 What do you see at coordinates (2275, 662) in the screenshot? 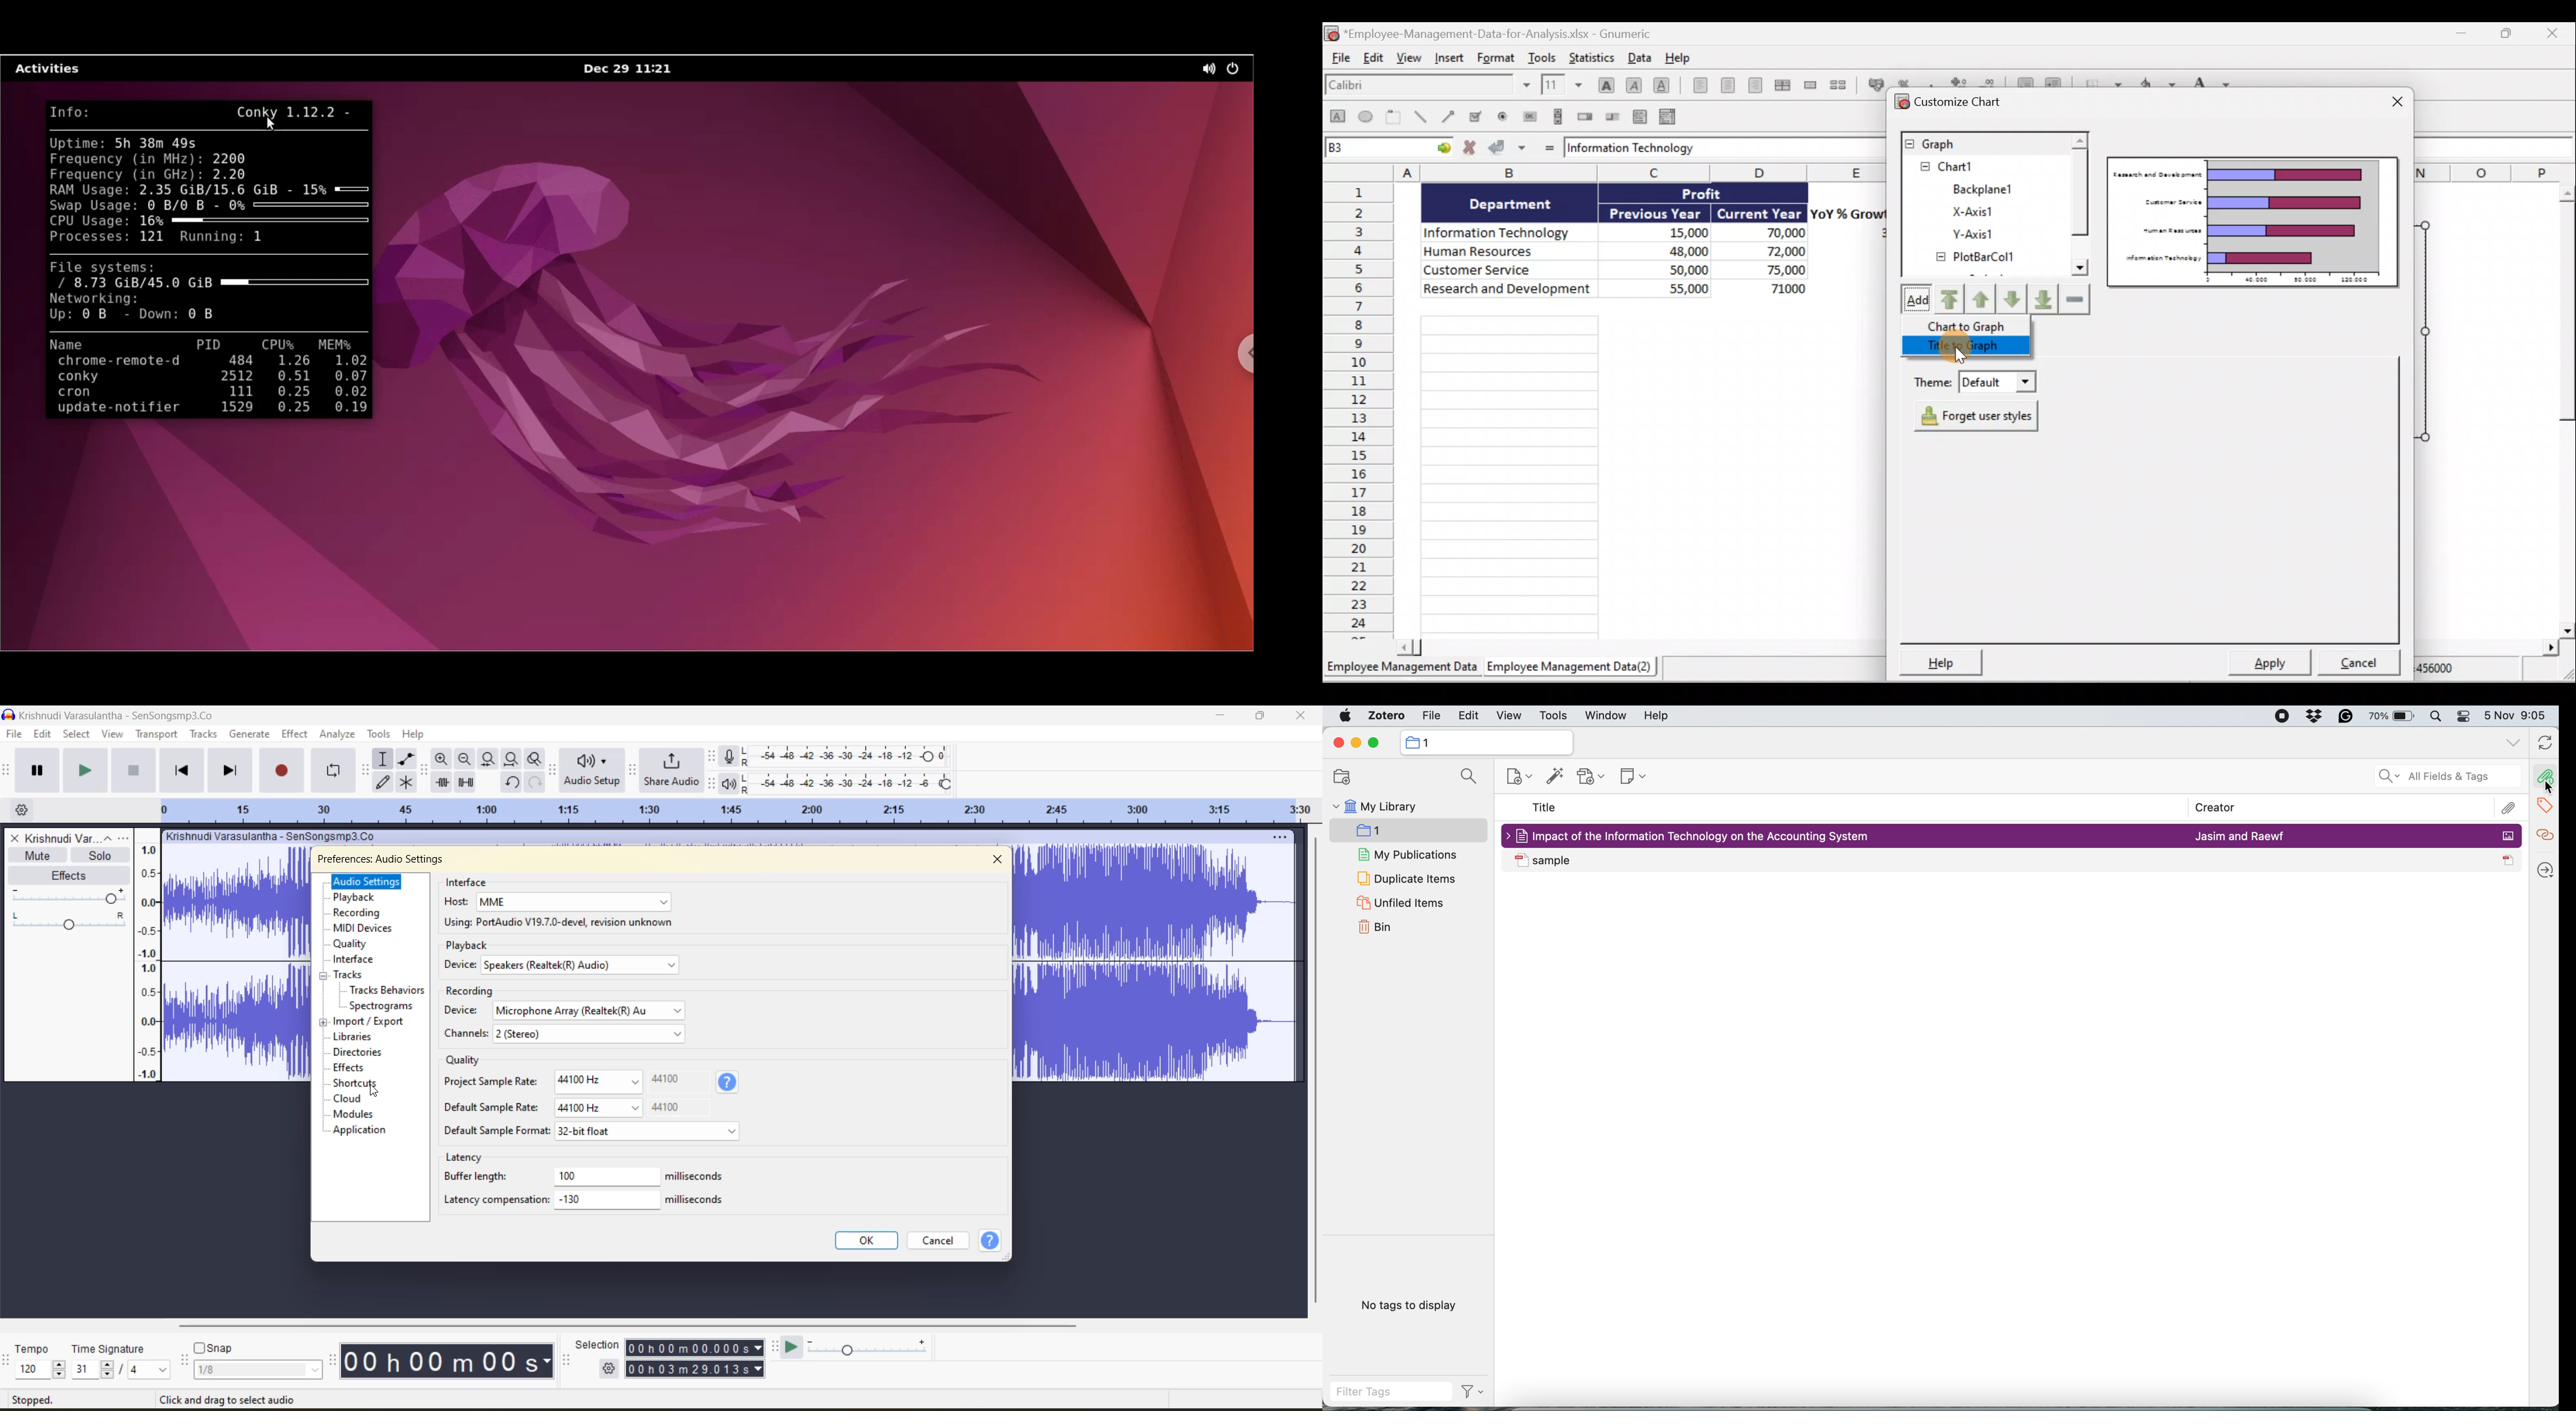
I see `Apply` at bounding box center [2275, 662].